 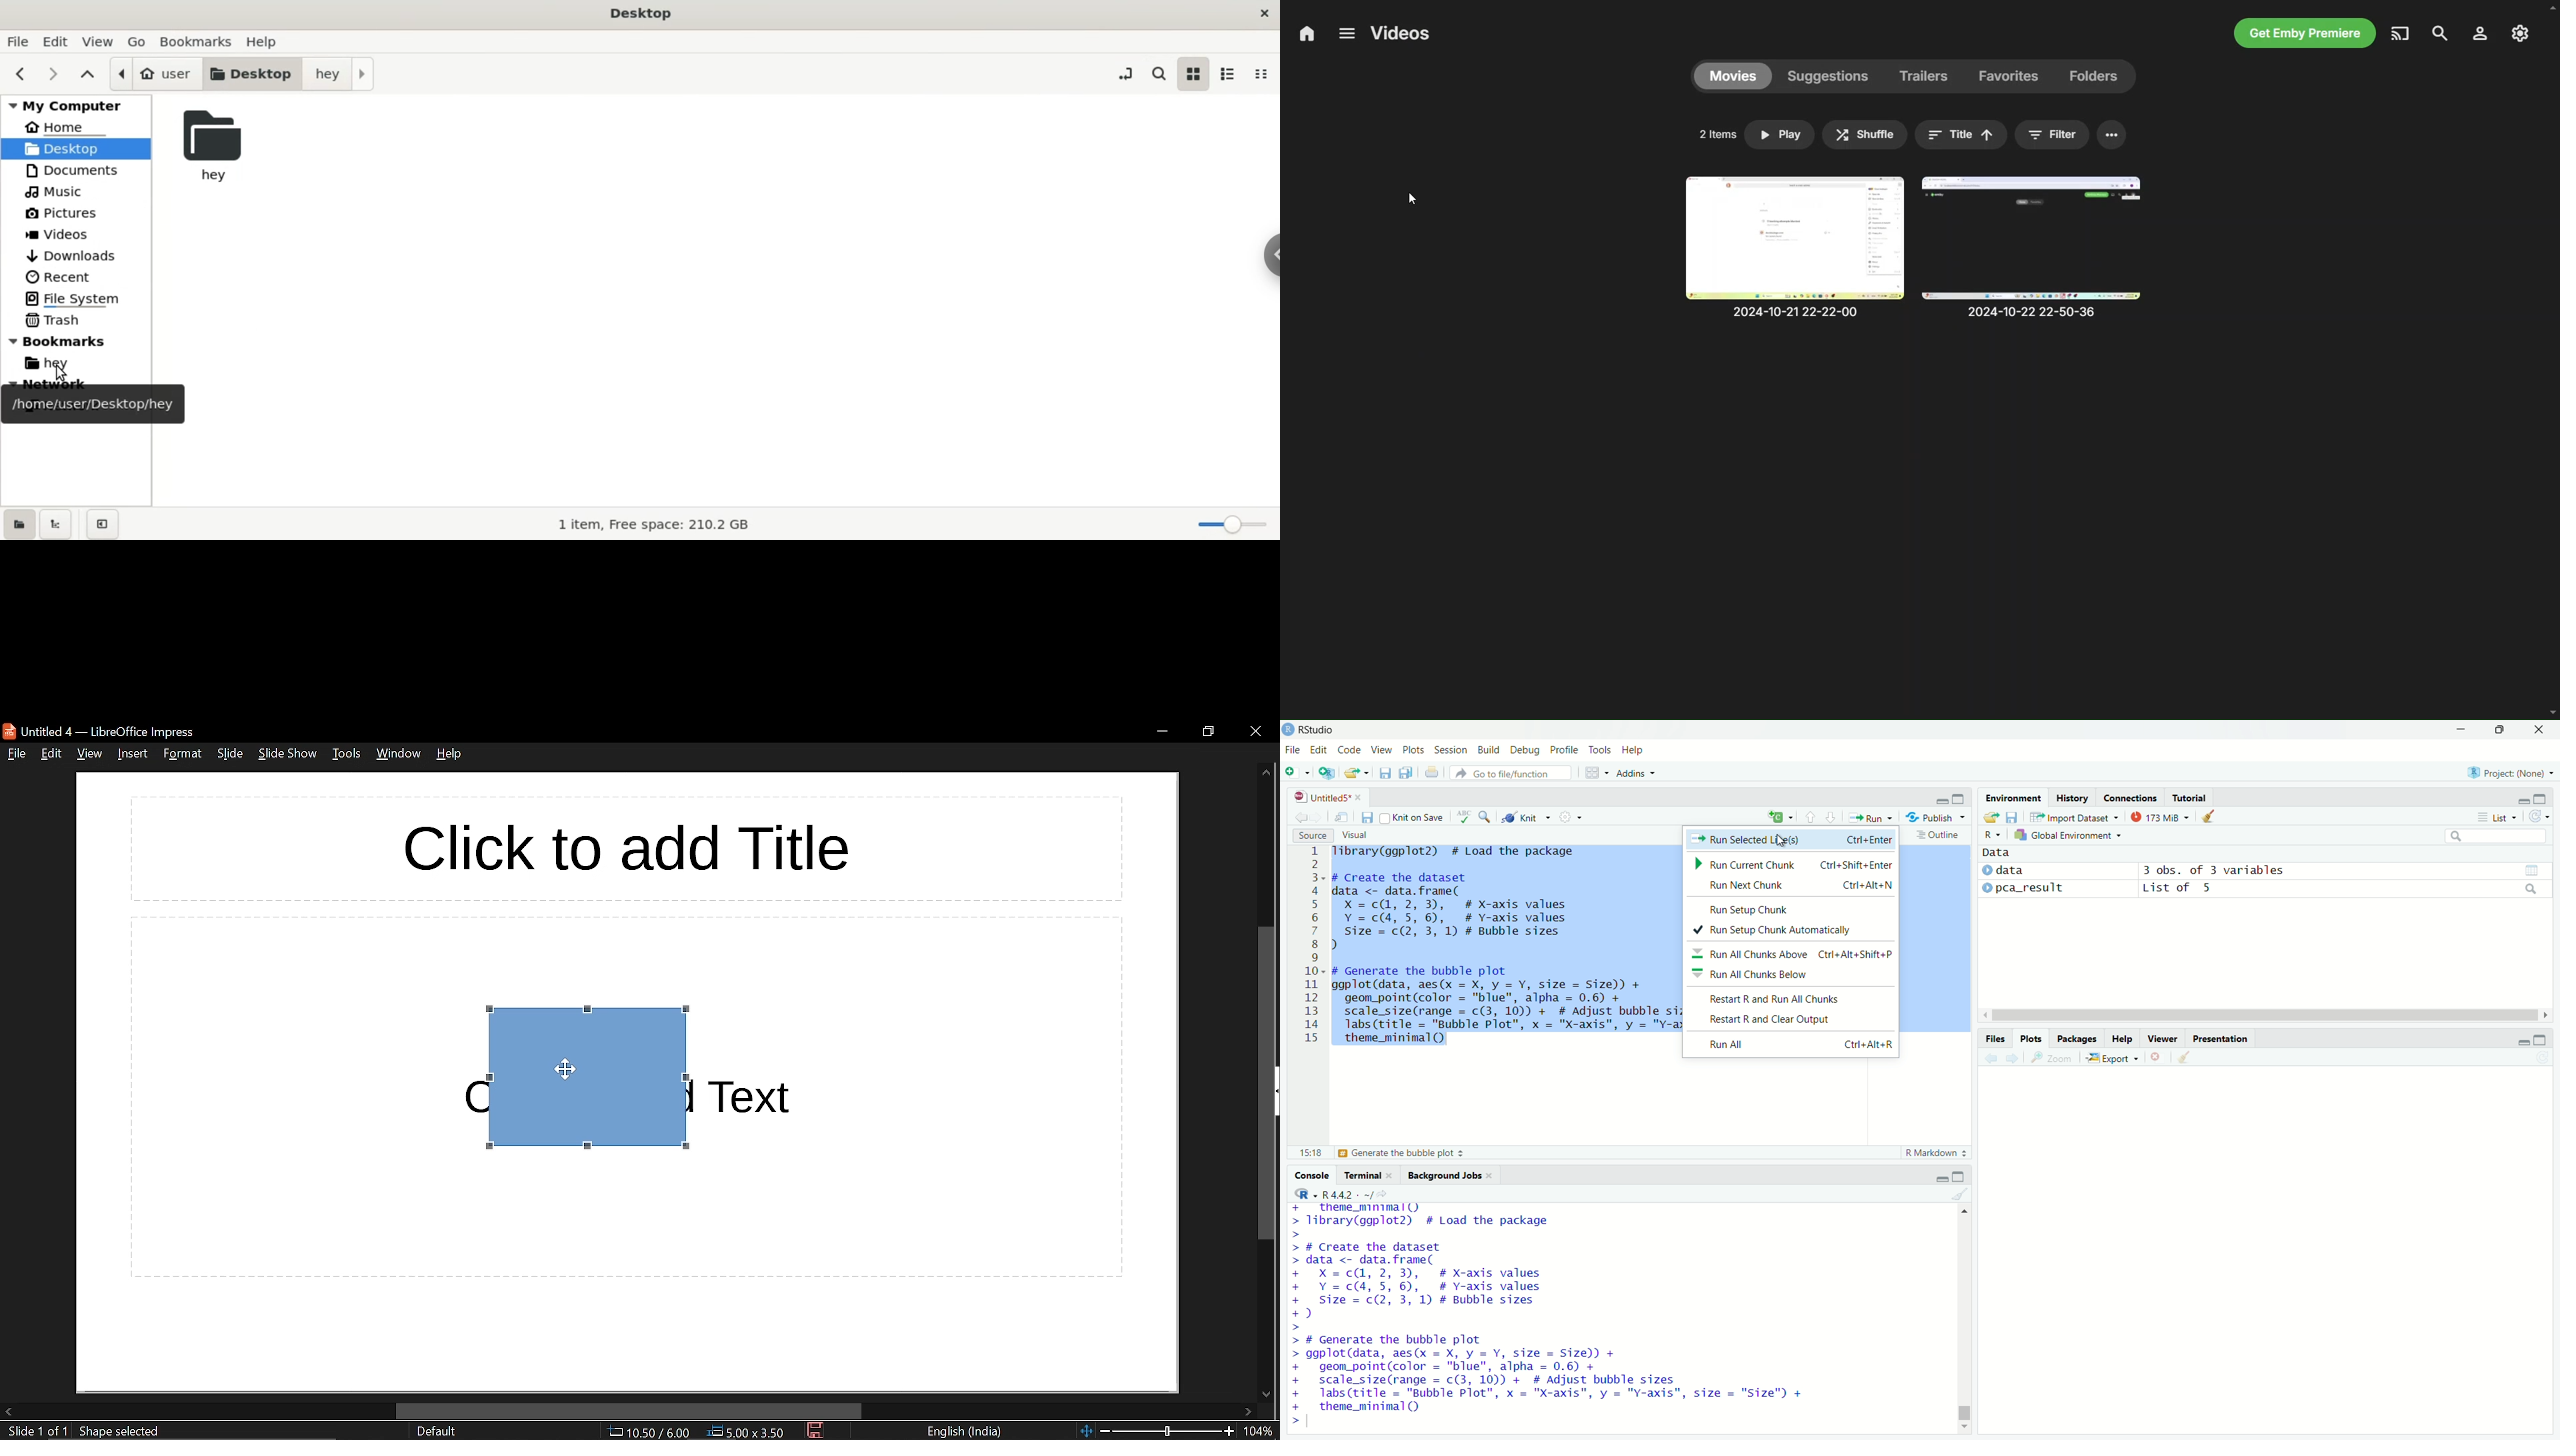 What do you see at coordinates (1352, 751) in the screenshot?
I see `Code` at bounding box center [1352, 751].